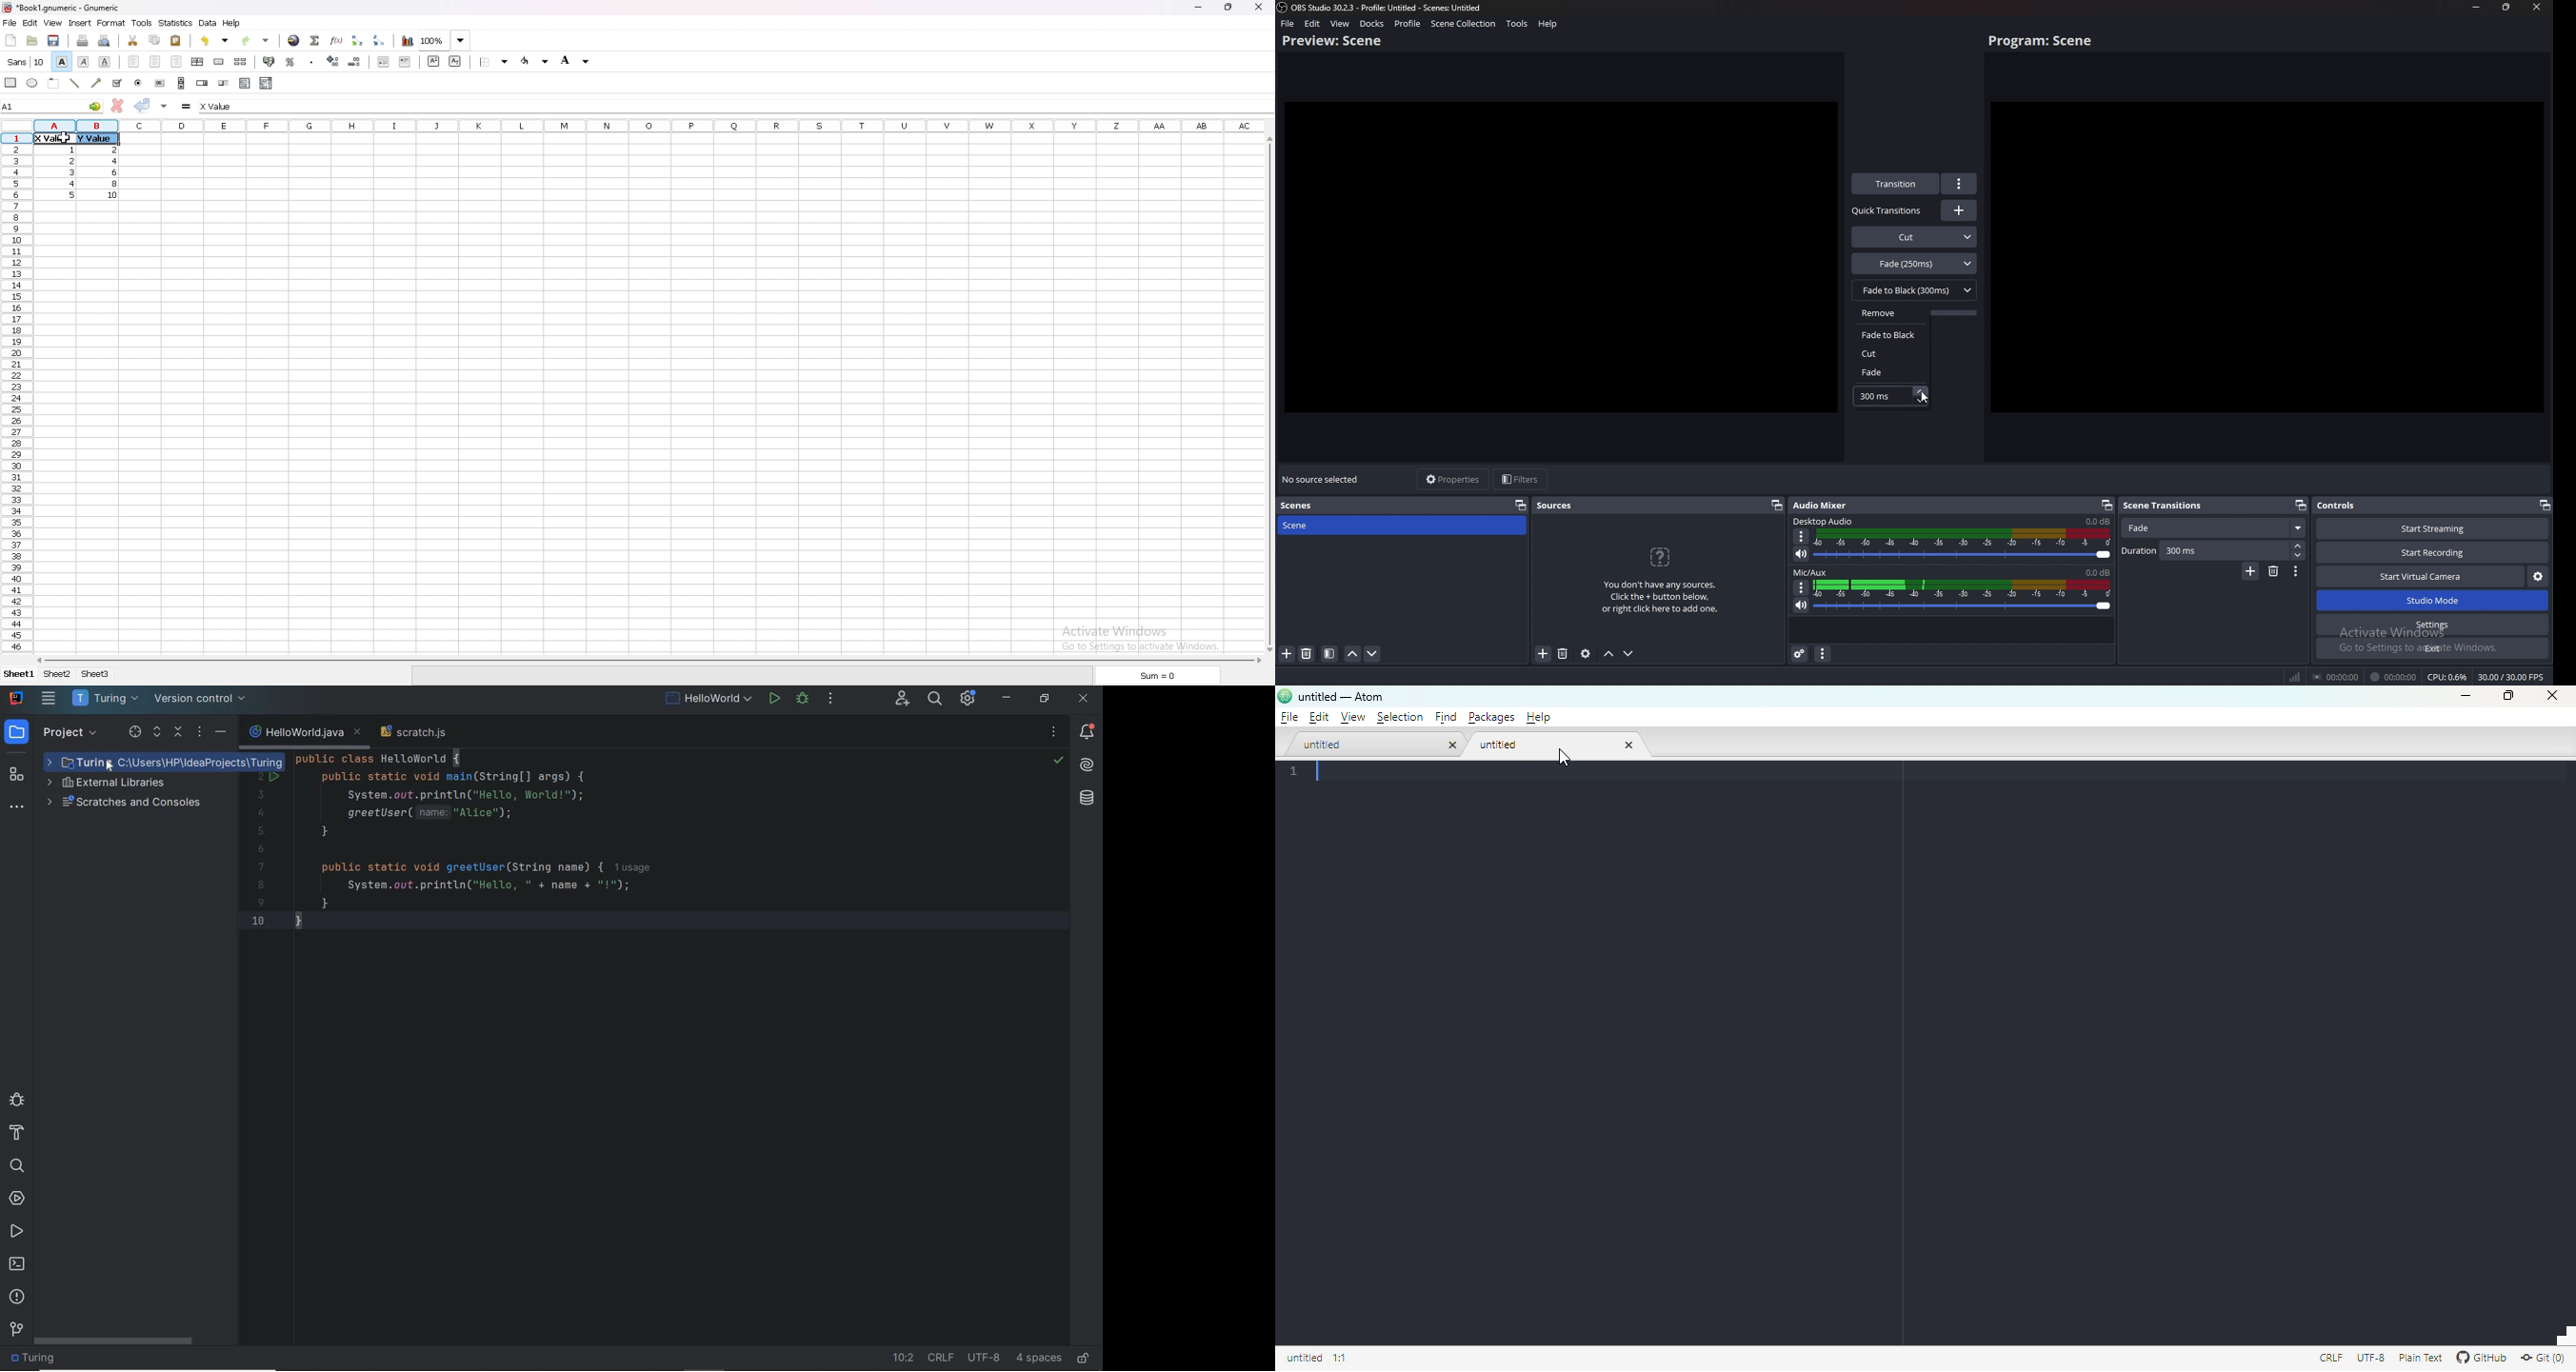 The height and width of the screenshot is (1372, 2576). What do you see at coordinates (2482, 1357) in the screenshot?
I see `GitHub` at bounding box center [2482, 1357].